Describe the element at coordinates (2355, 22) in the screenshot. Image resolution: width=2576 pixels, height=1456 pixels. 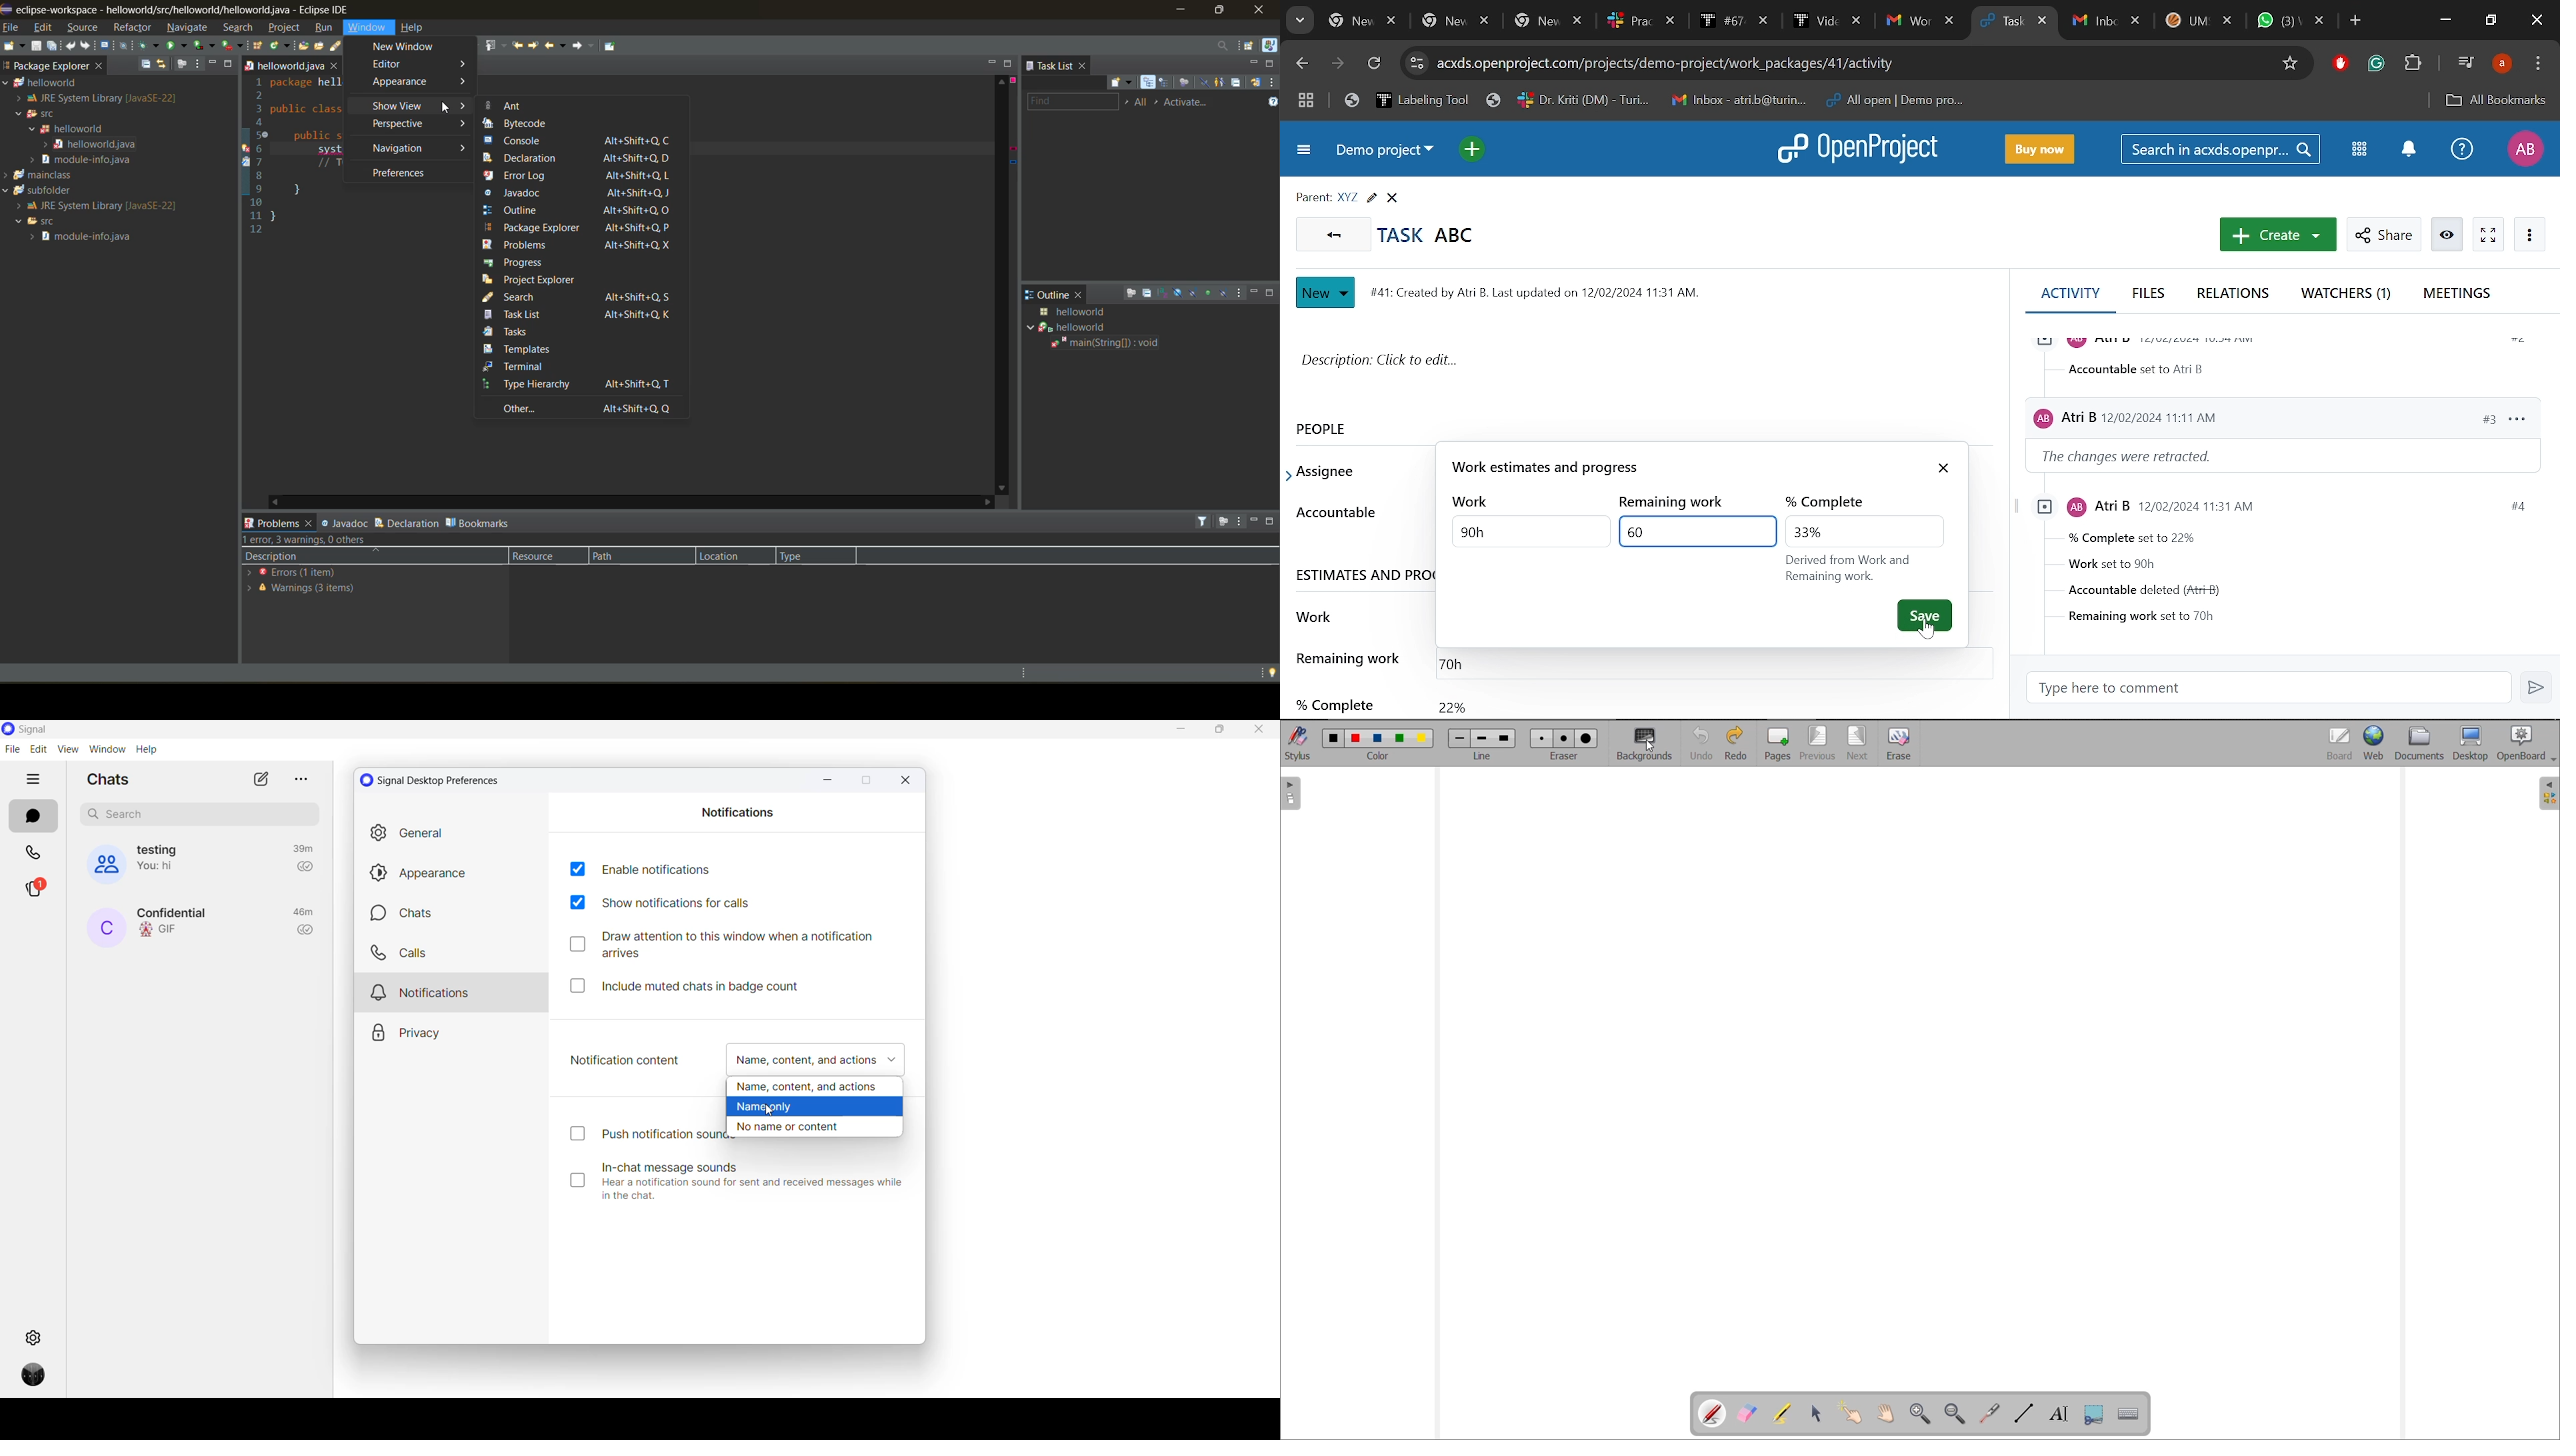
I see `Add new tab` at that location.